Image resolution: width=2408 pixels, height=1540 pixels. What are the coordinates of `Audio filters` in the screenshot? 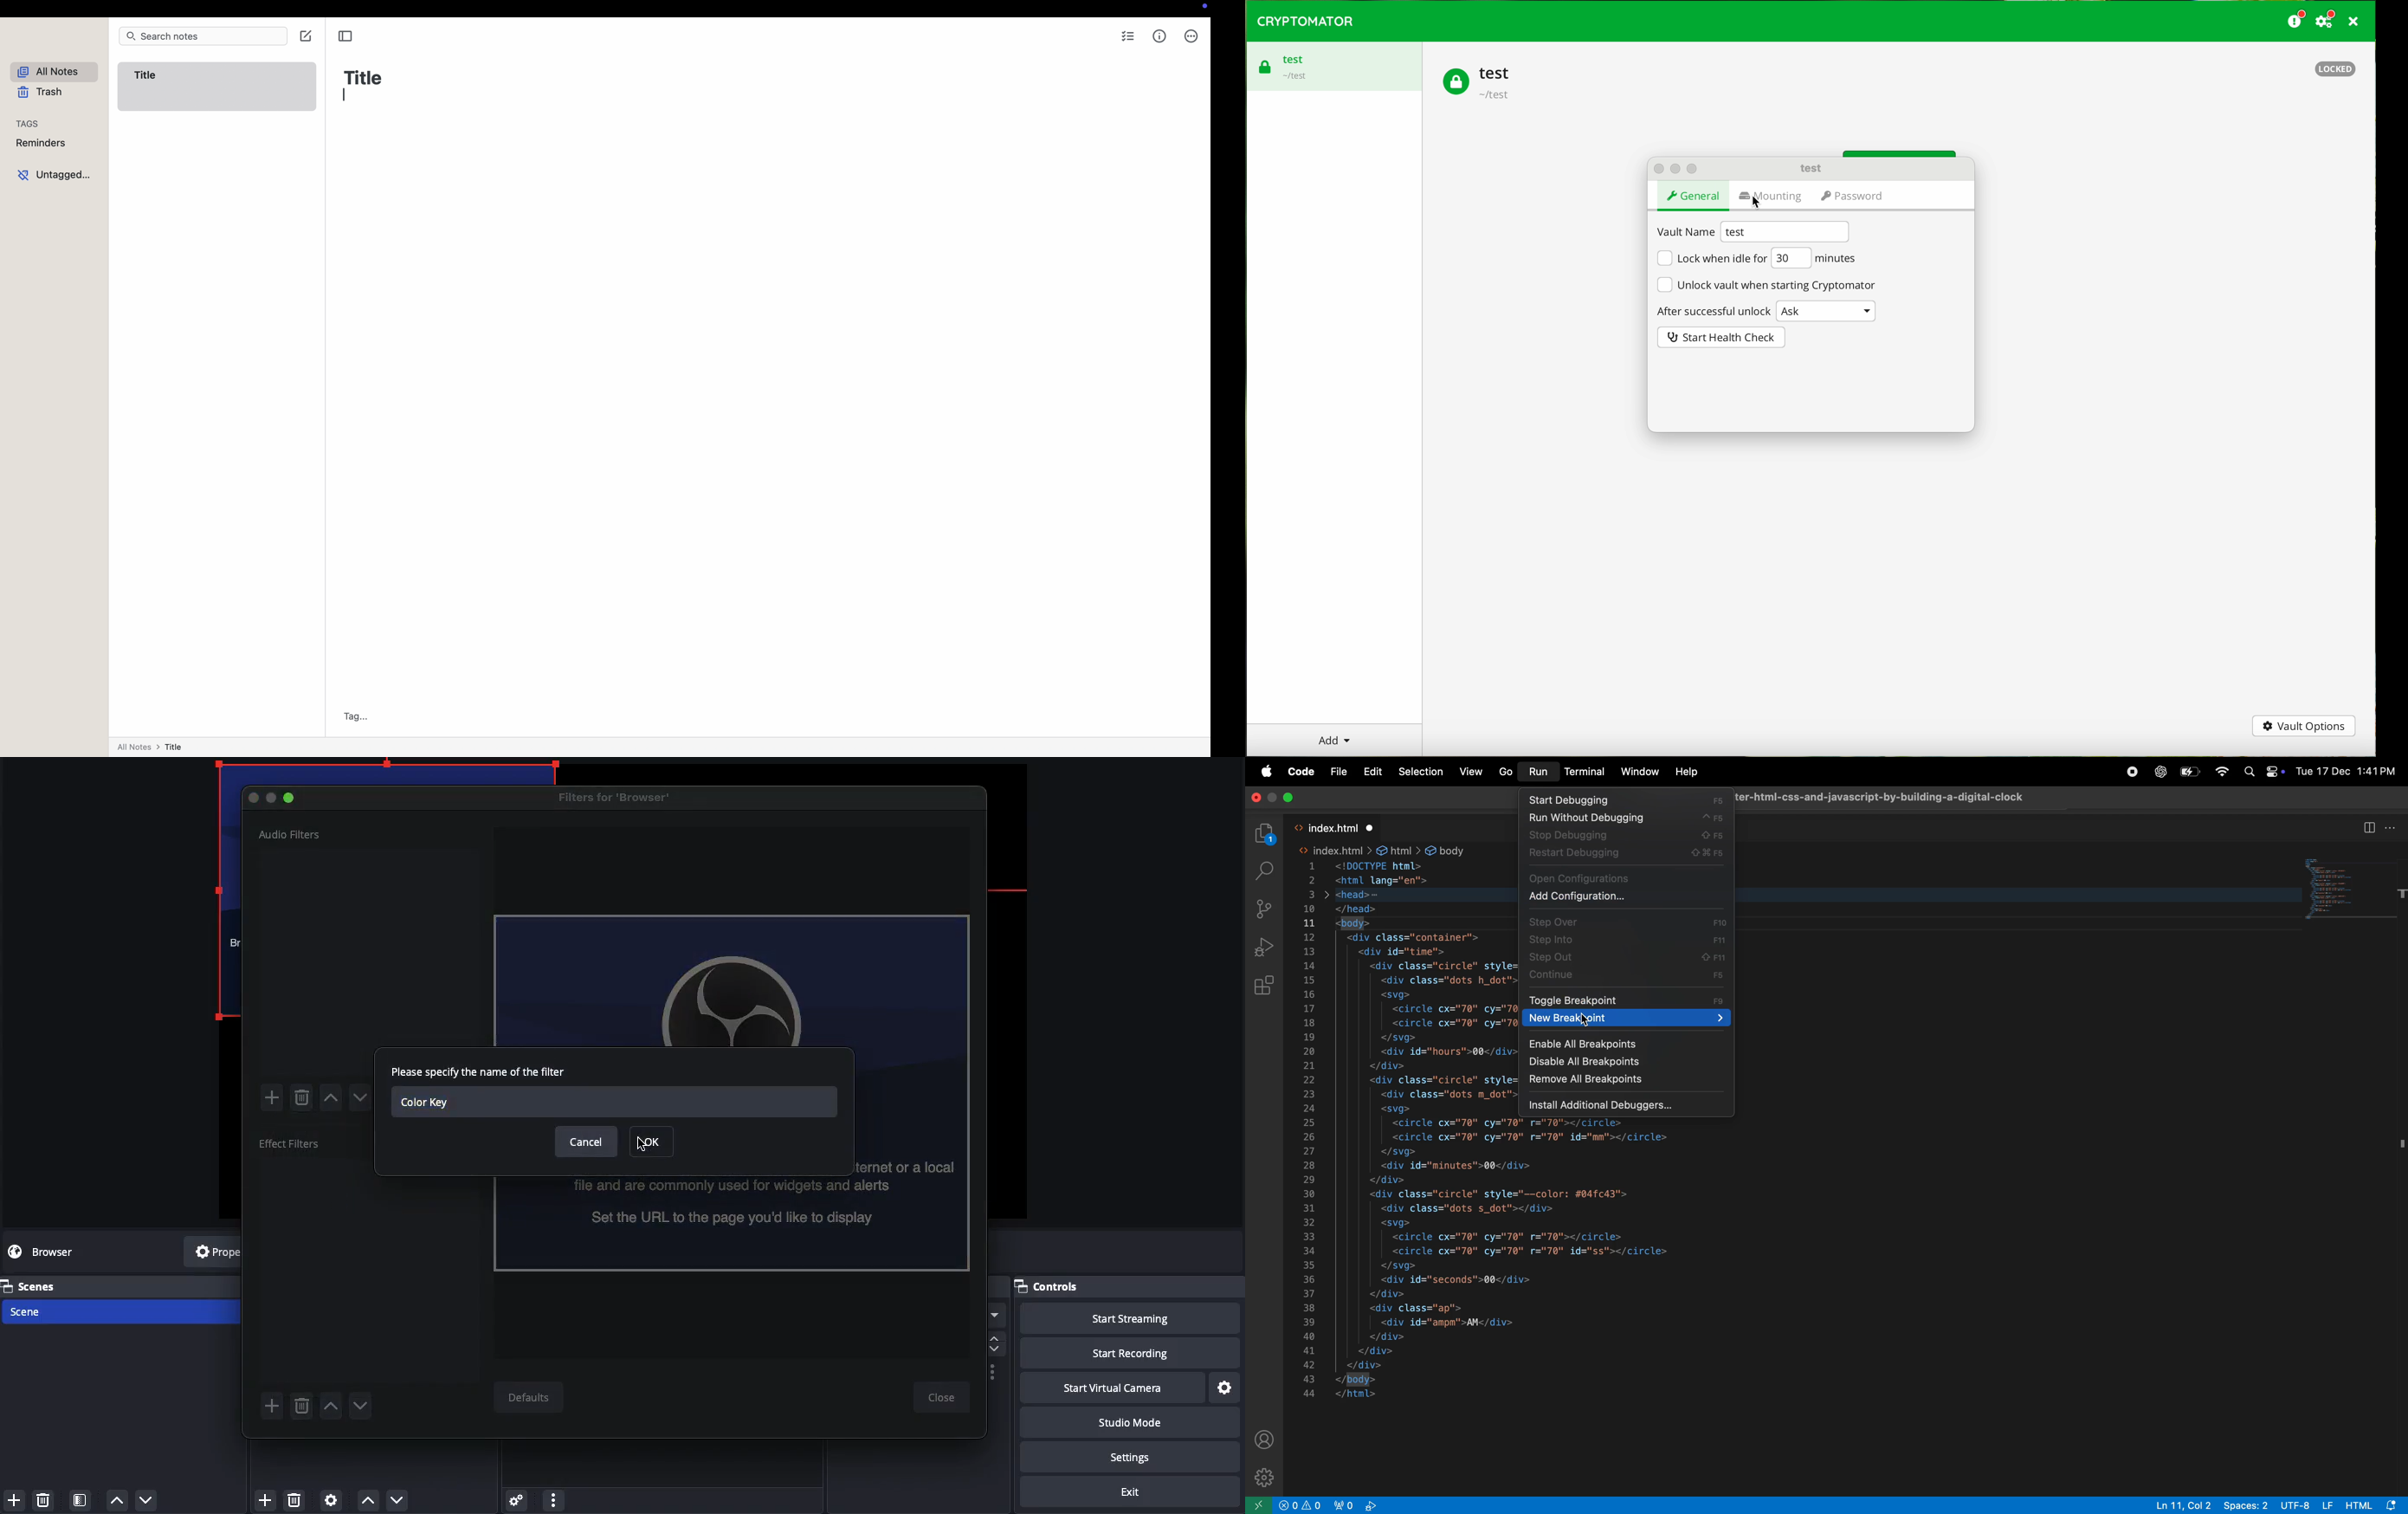 It's located at (291, 834).